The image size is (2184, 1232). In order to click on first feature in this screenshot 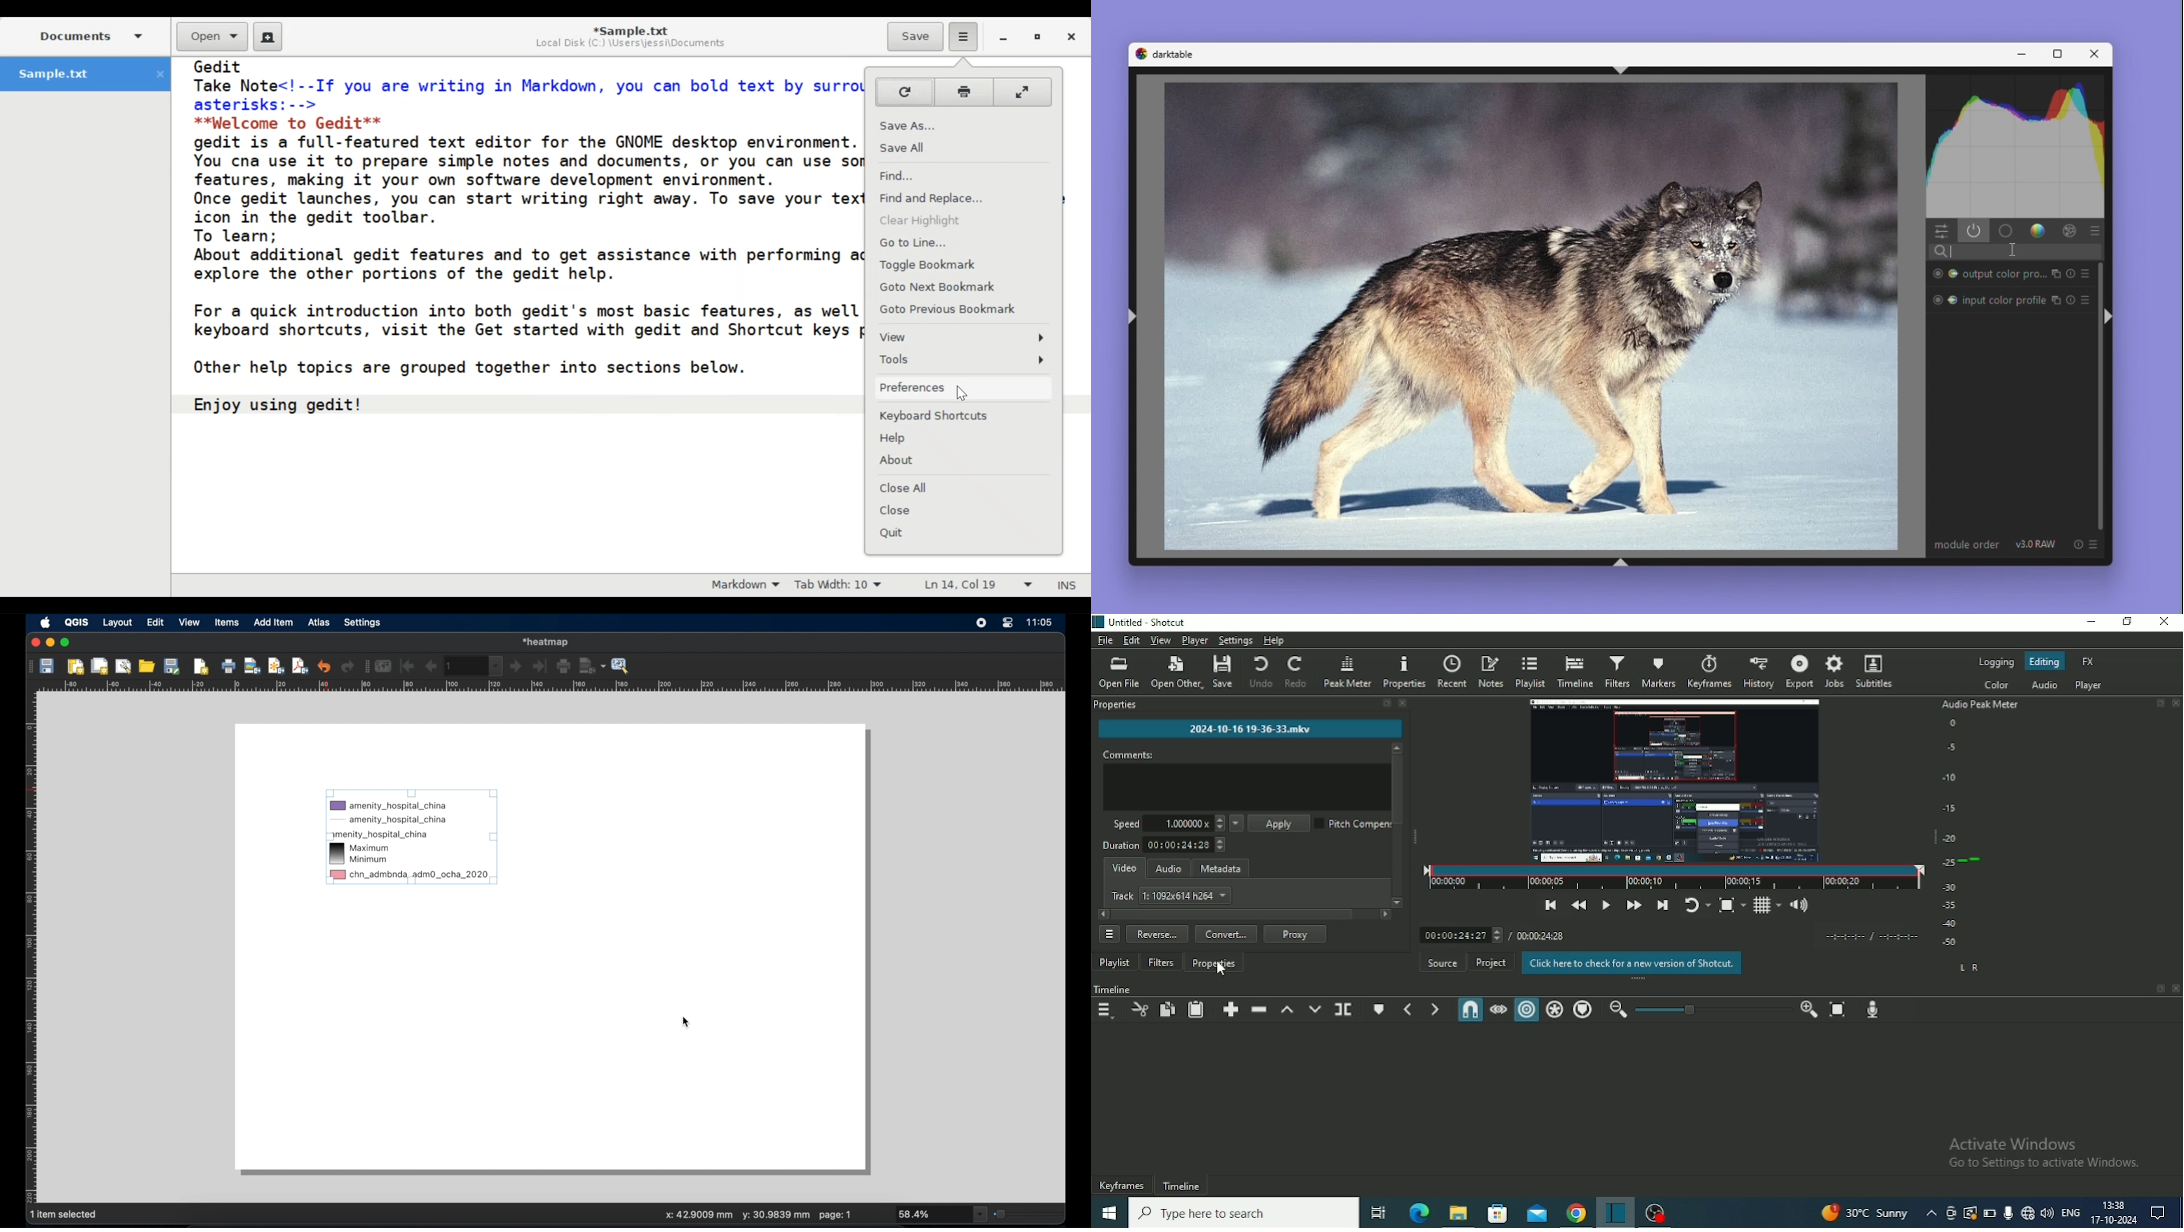, I will do `click(408, 666)`.